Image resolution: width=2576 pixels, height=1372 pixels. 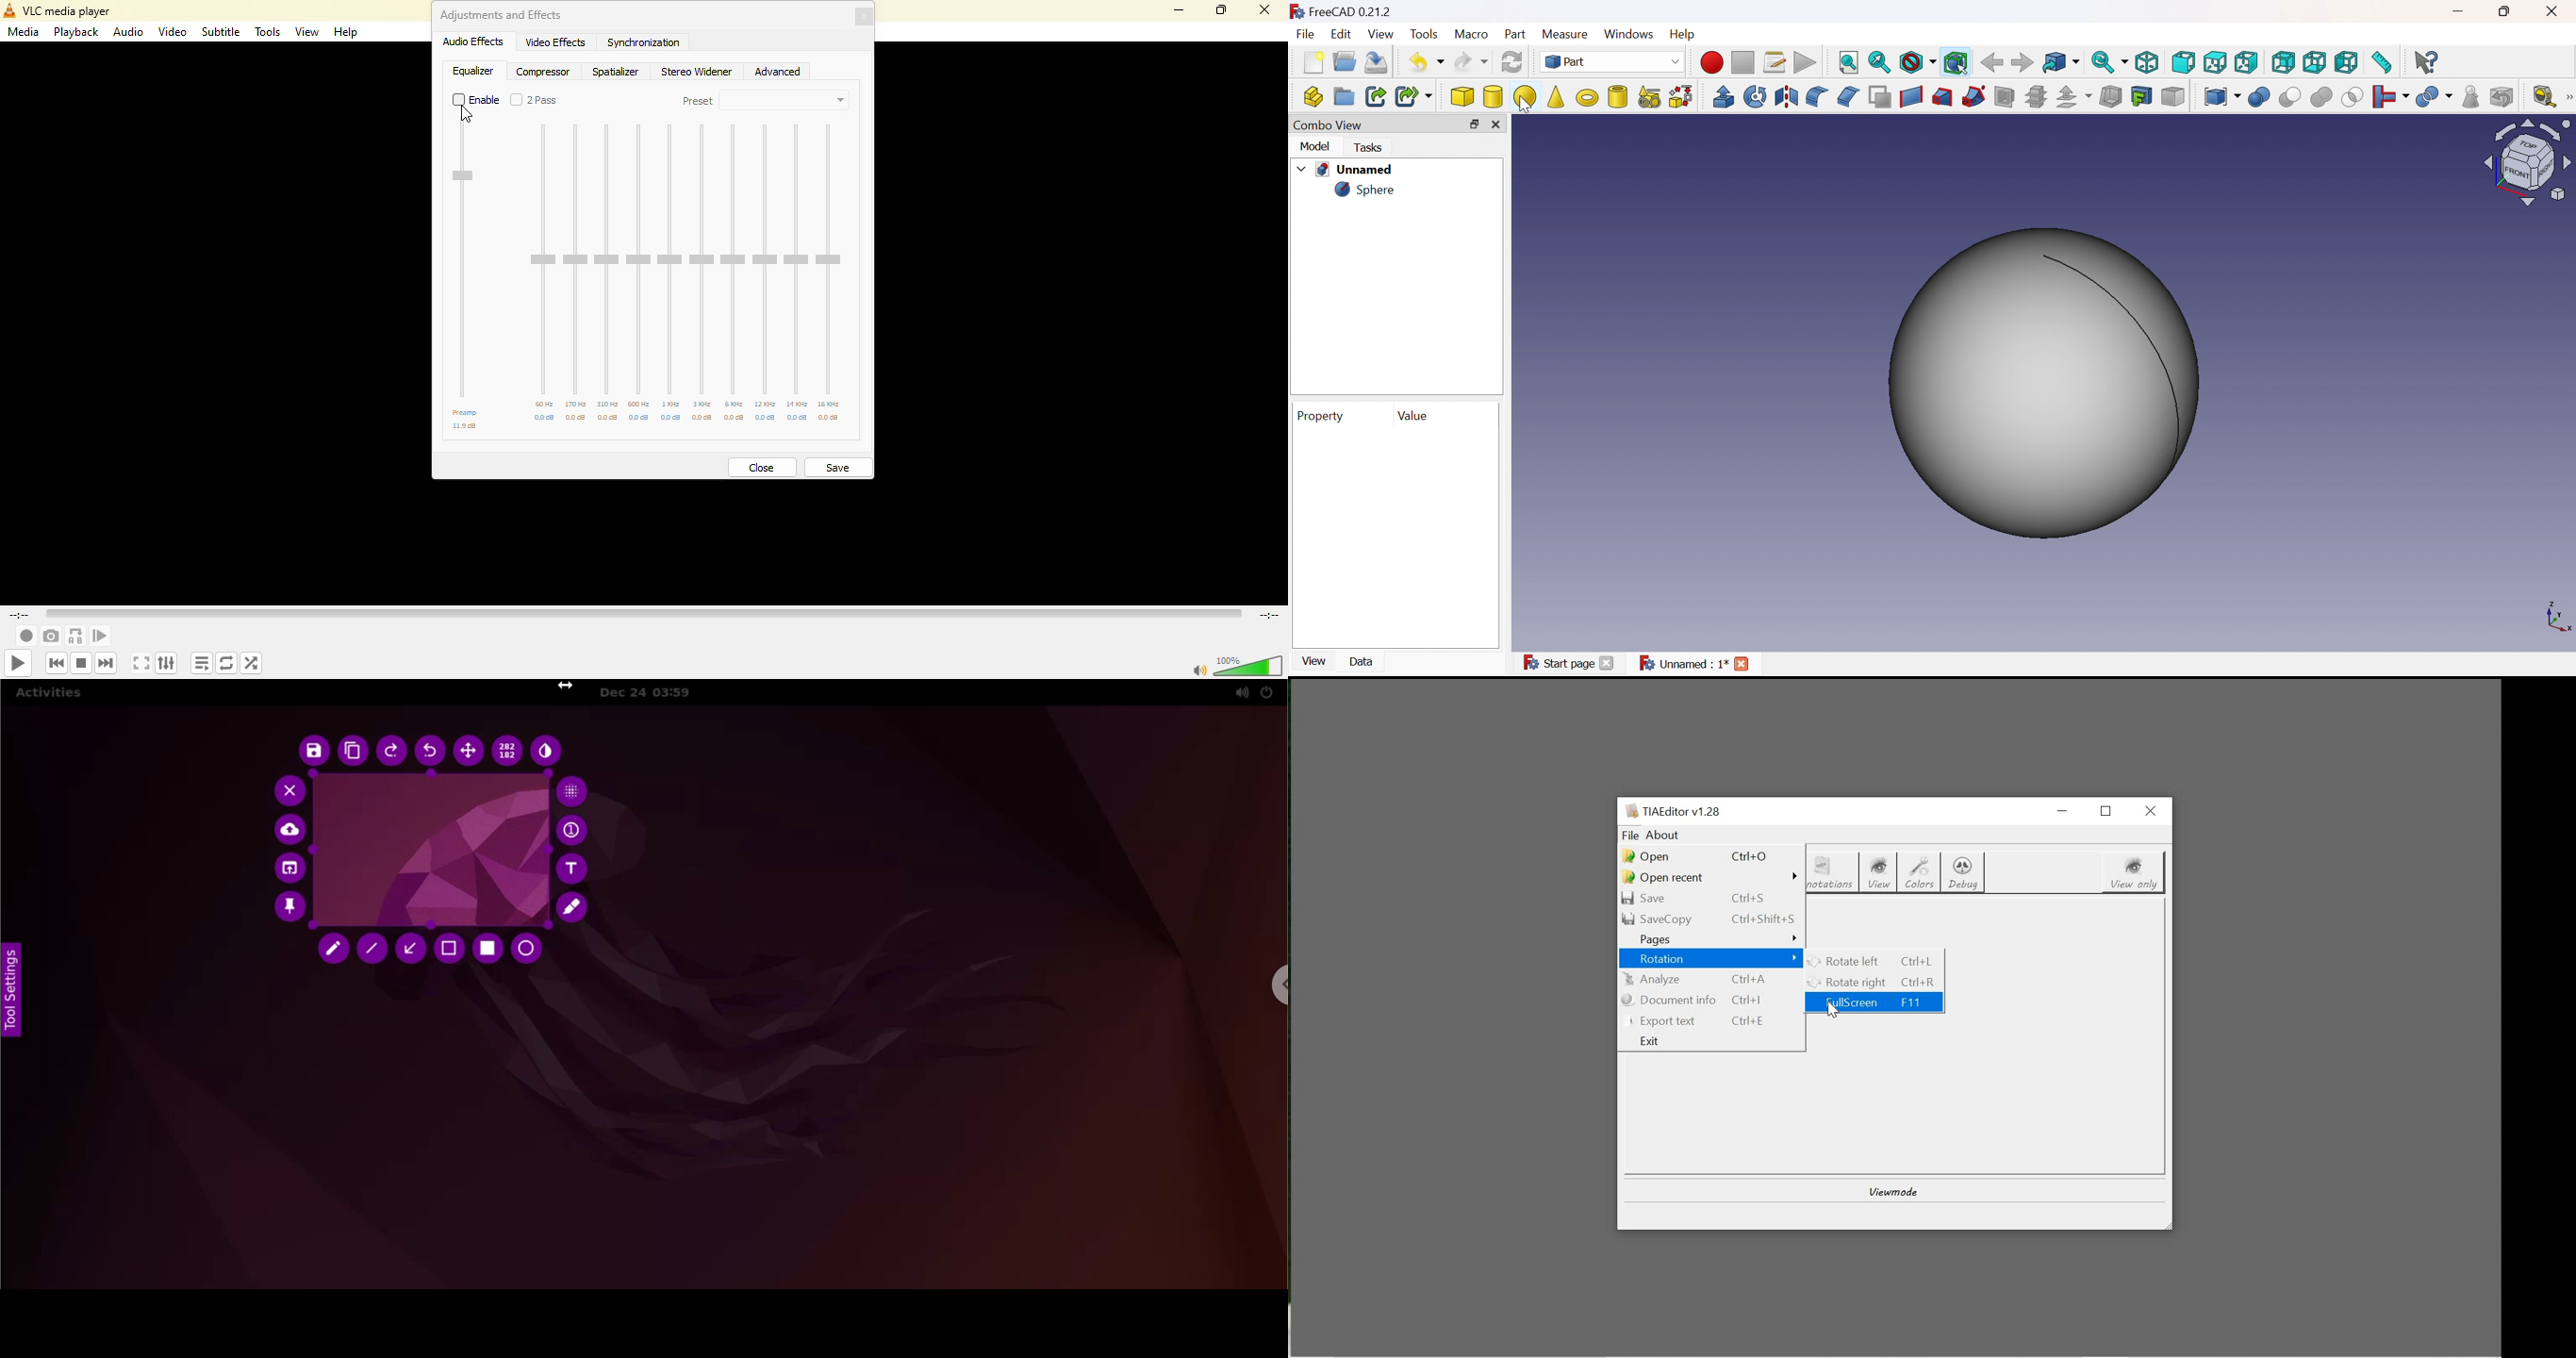 What do you see at coordinates (763, 465) in the screenshot?
I see `close` at bounding box center [763, 465].